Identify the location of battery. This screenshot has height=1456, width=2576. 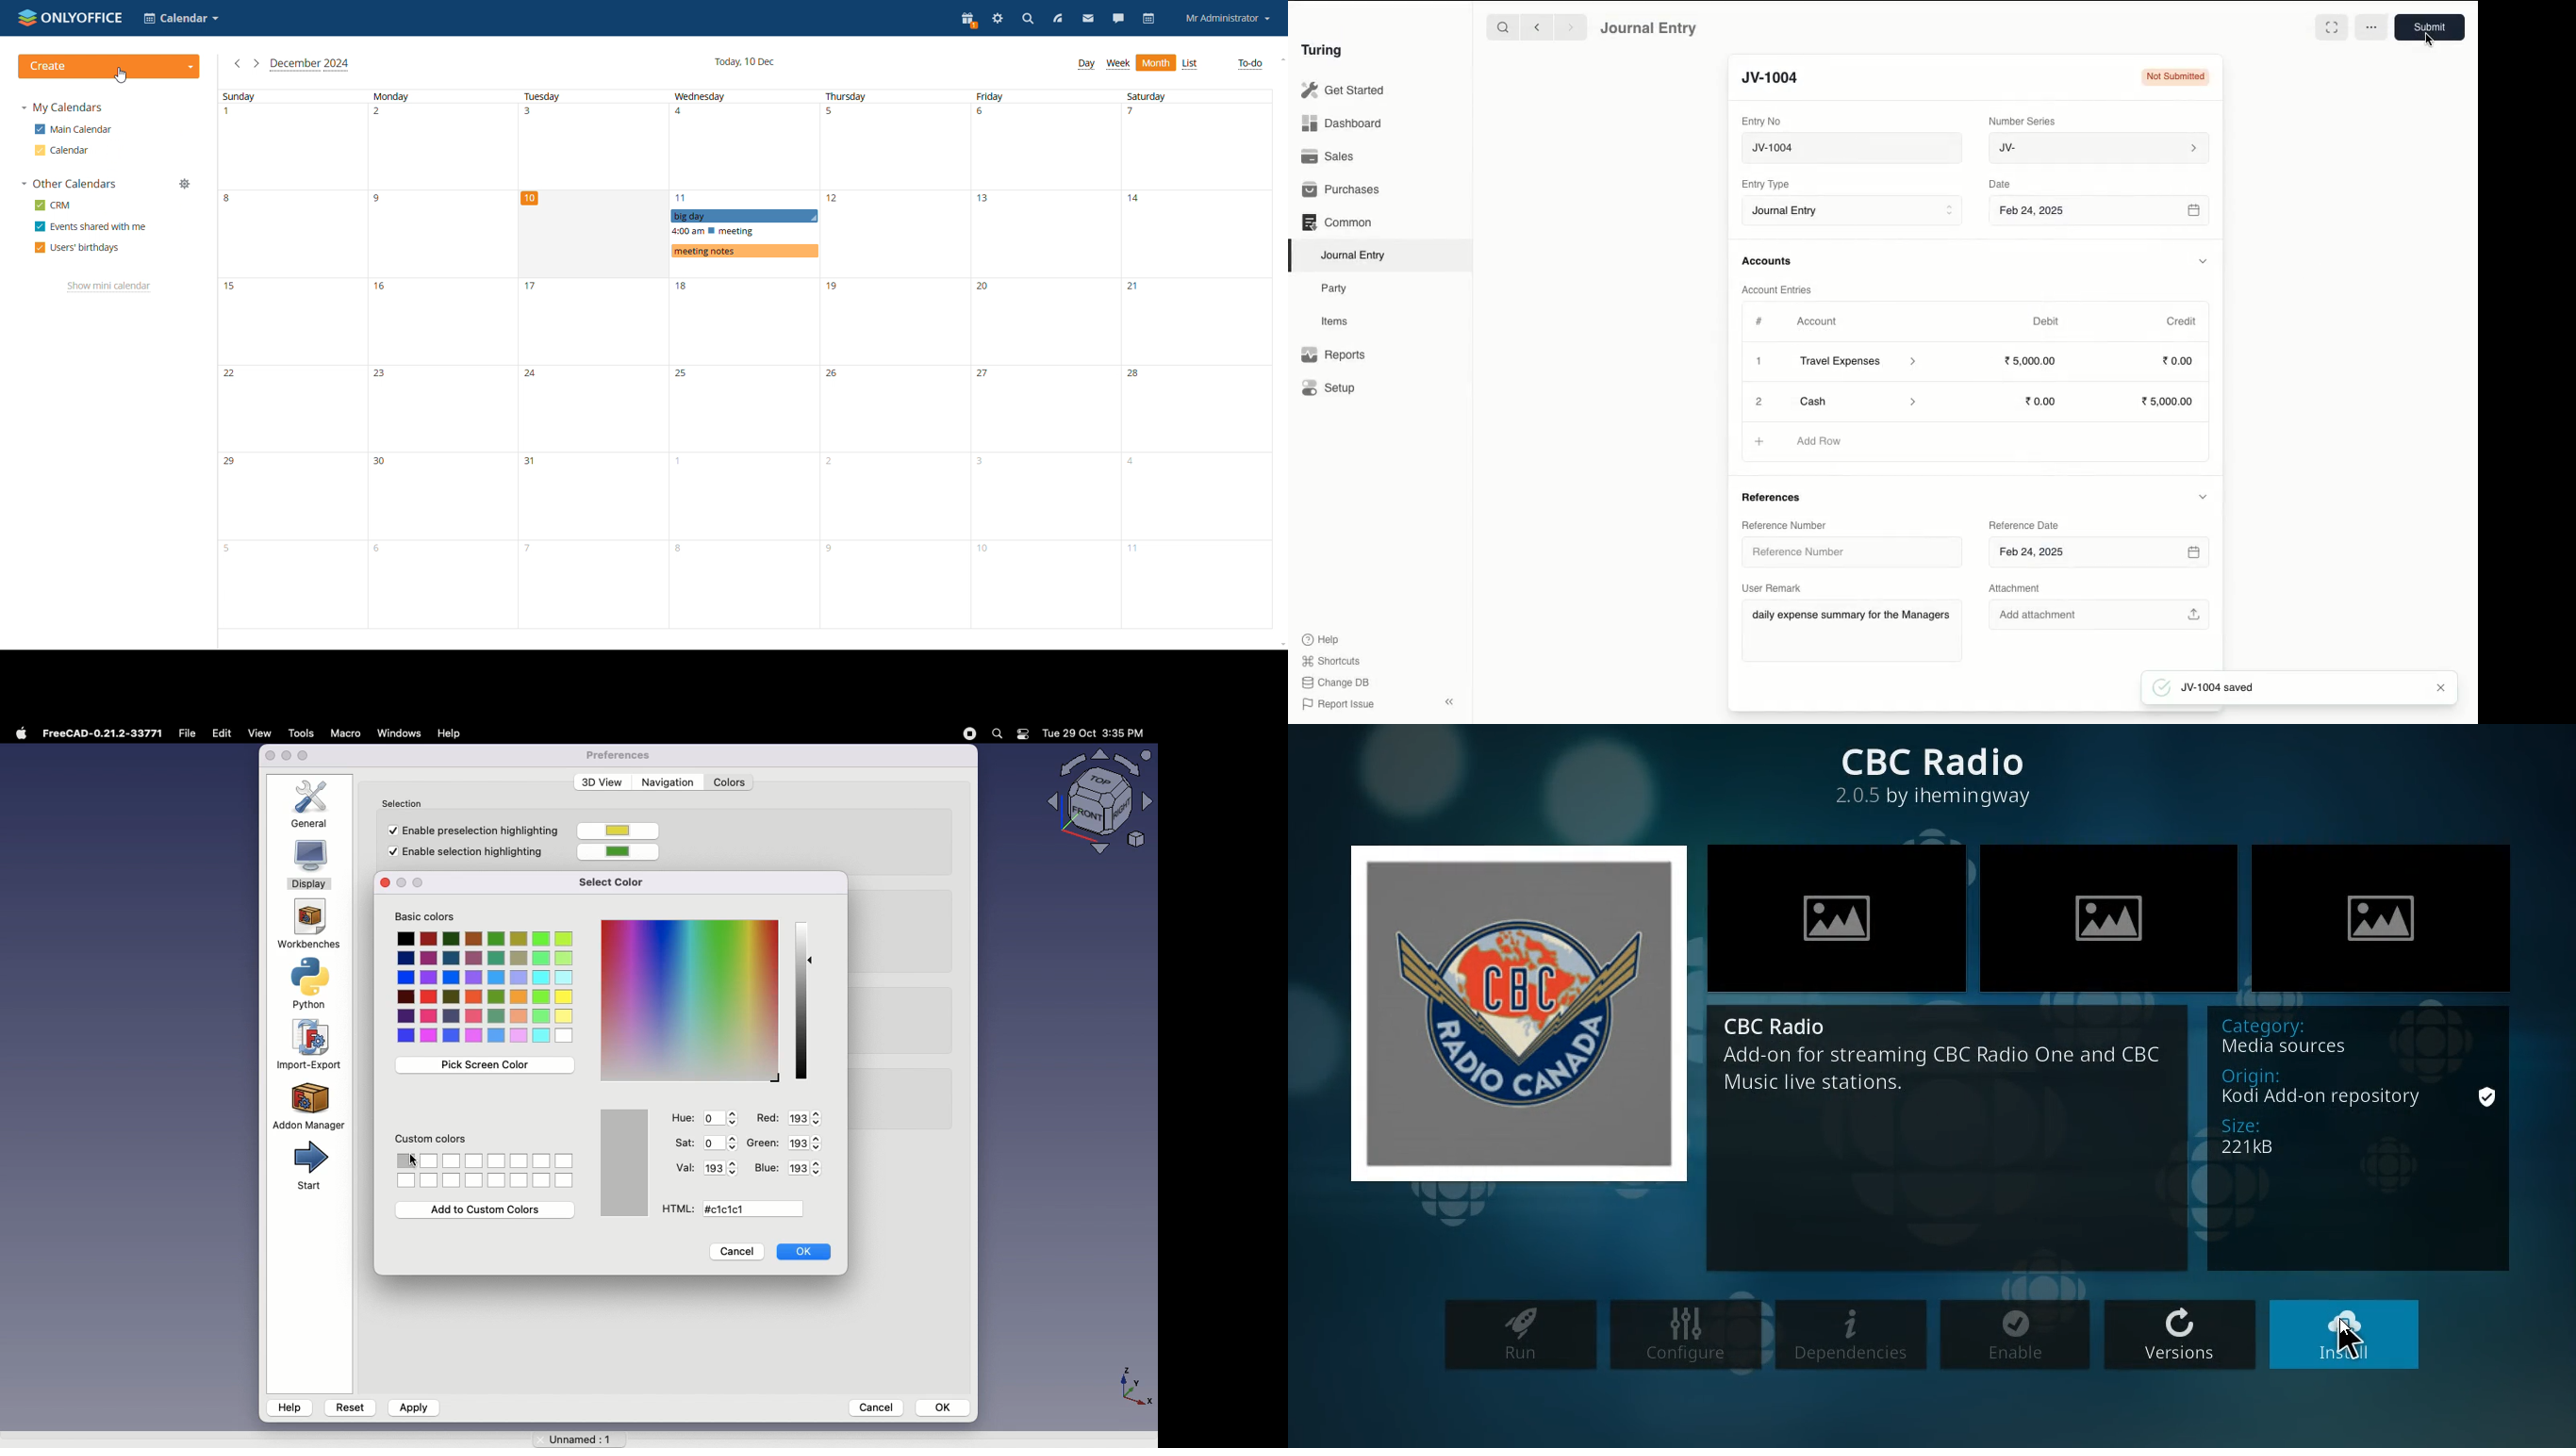
(1024, 735).